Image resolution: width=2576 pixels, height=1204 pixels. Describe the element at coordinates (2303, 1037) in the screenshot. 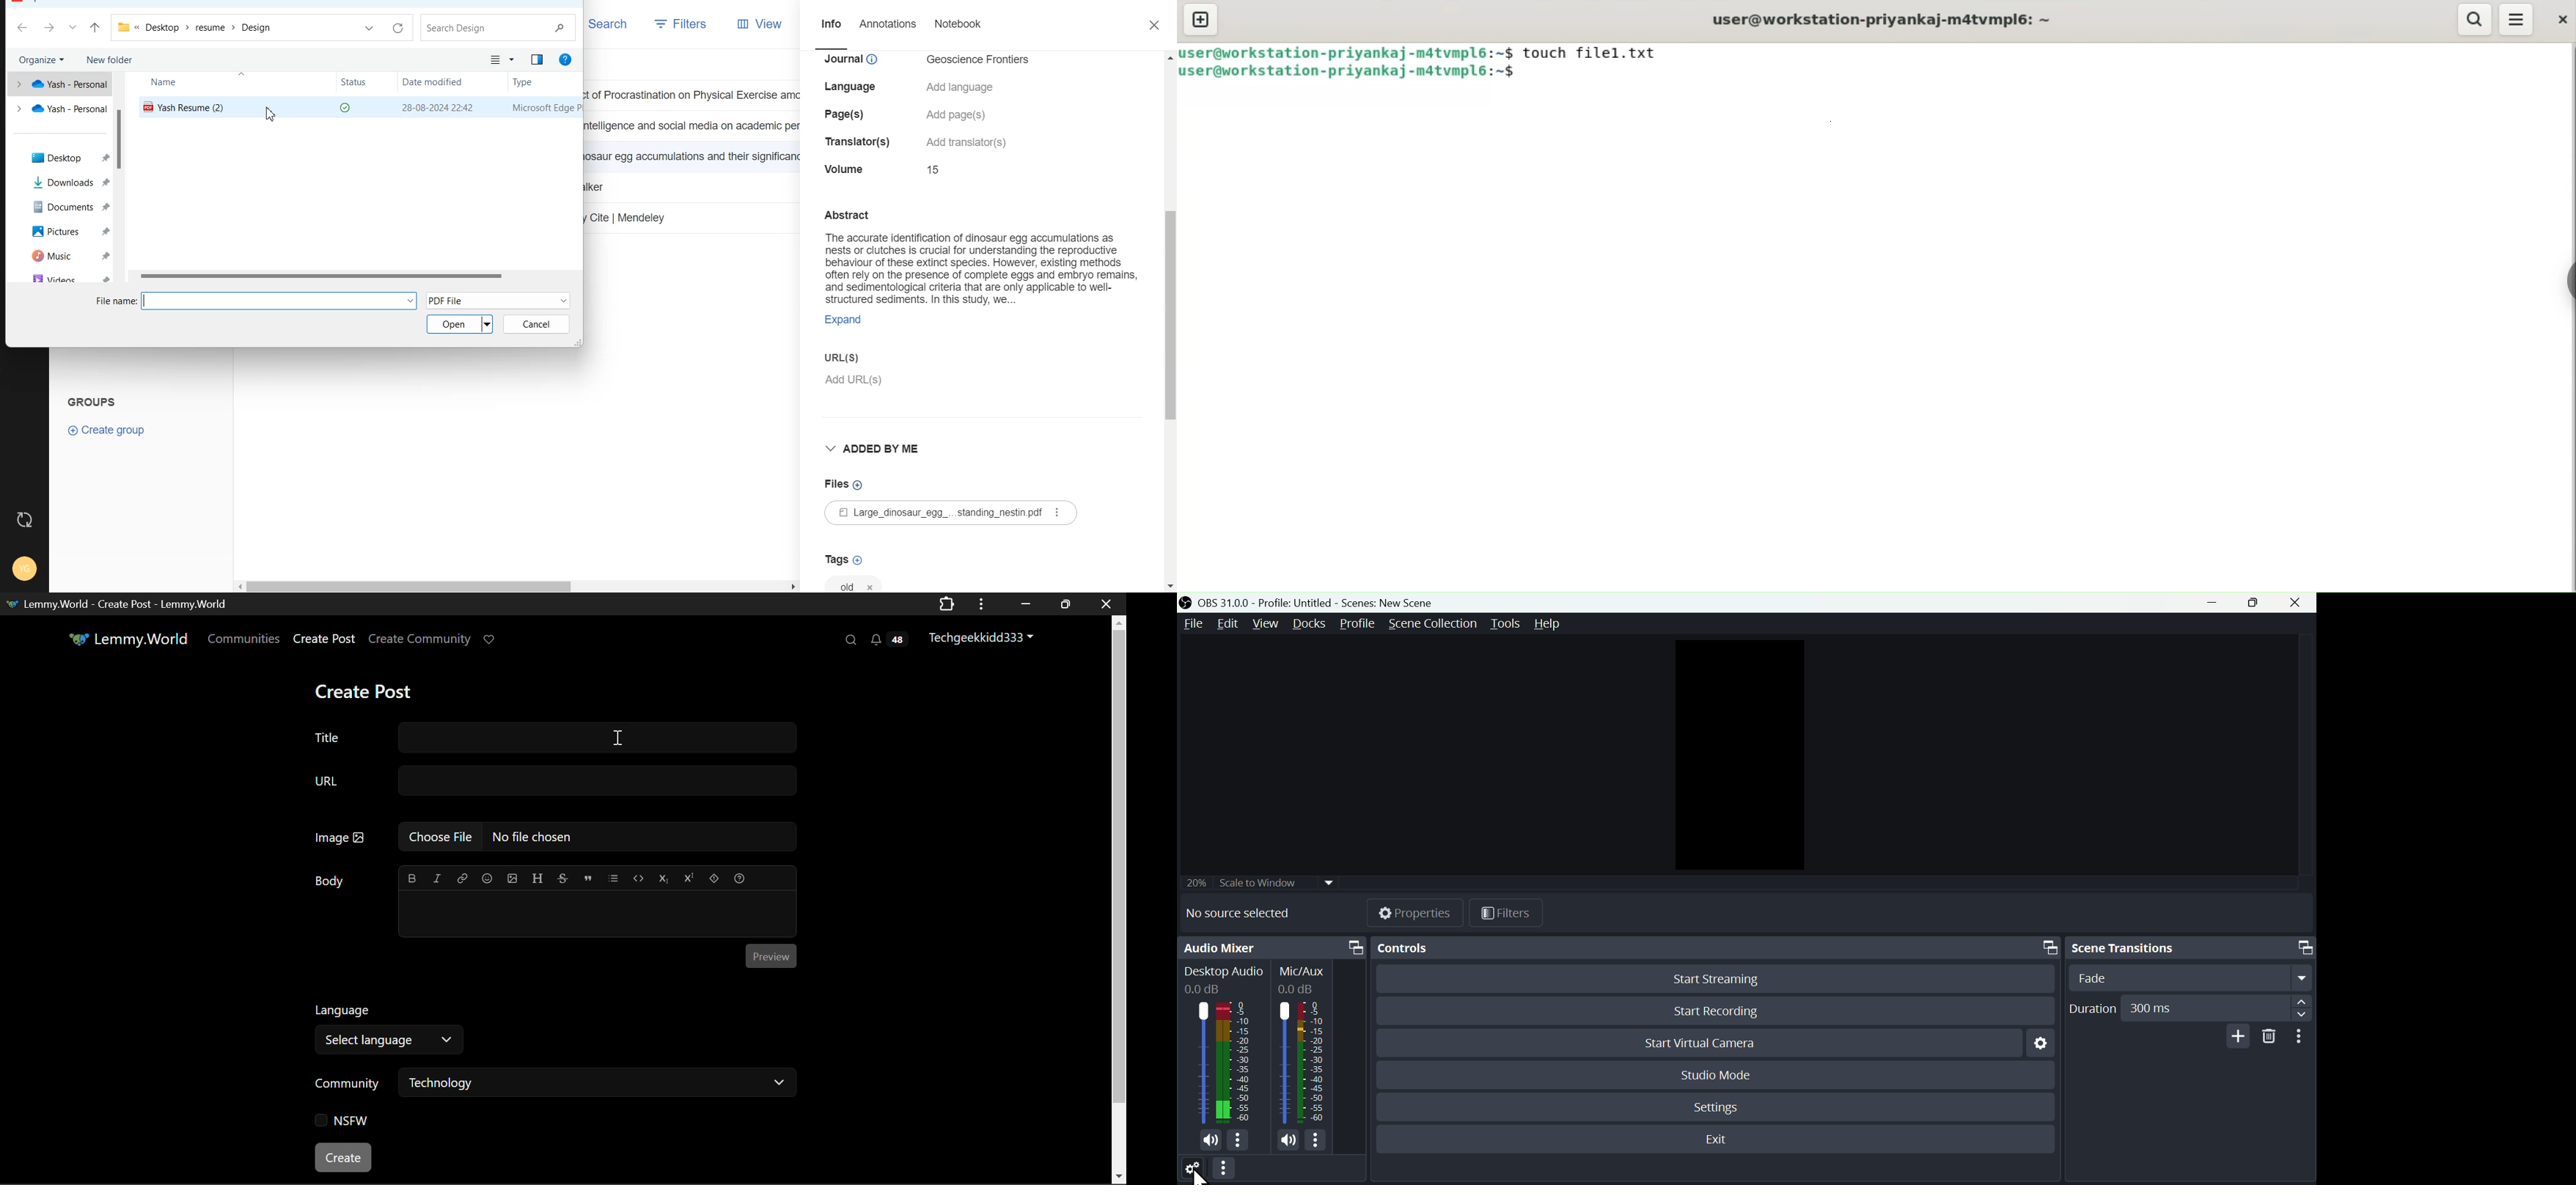

I see `More options` at that location.